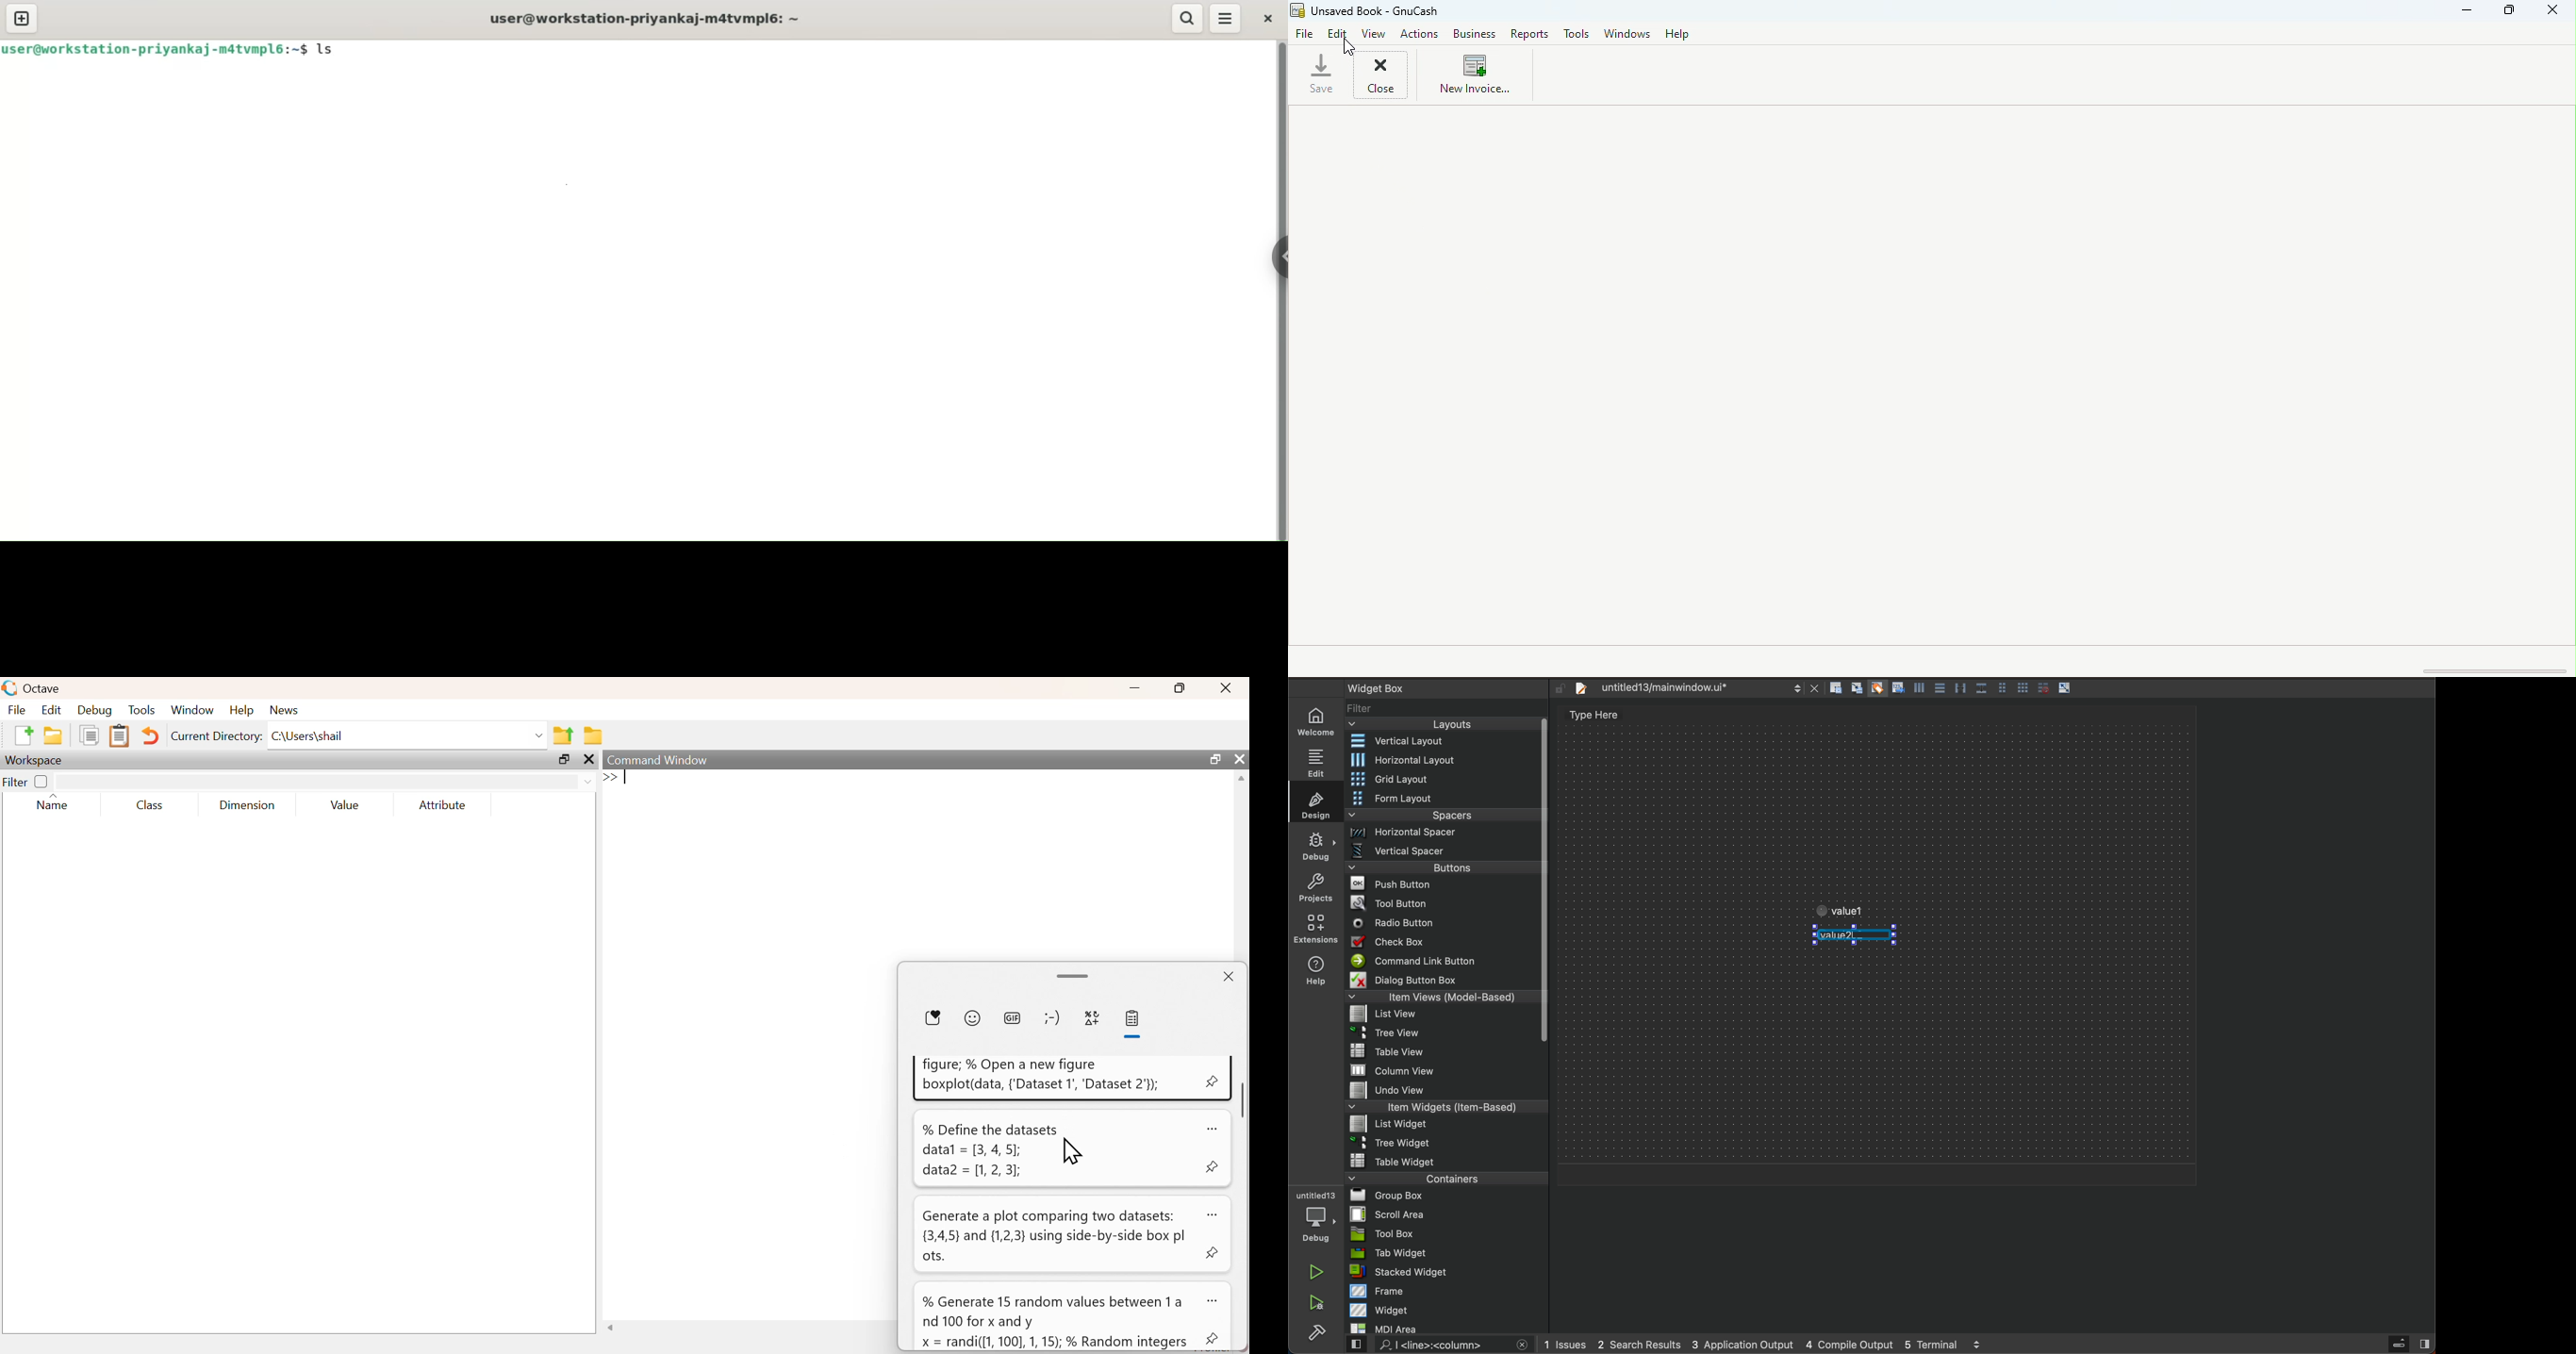 The image size is (2576, 1372). Describe the element at coordinates (2401, 1344) in the screenshot. I see `sidebar ` at that location.